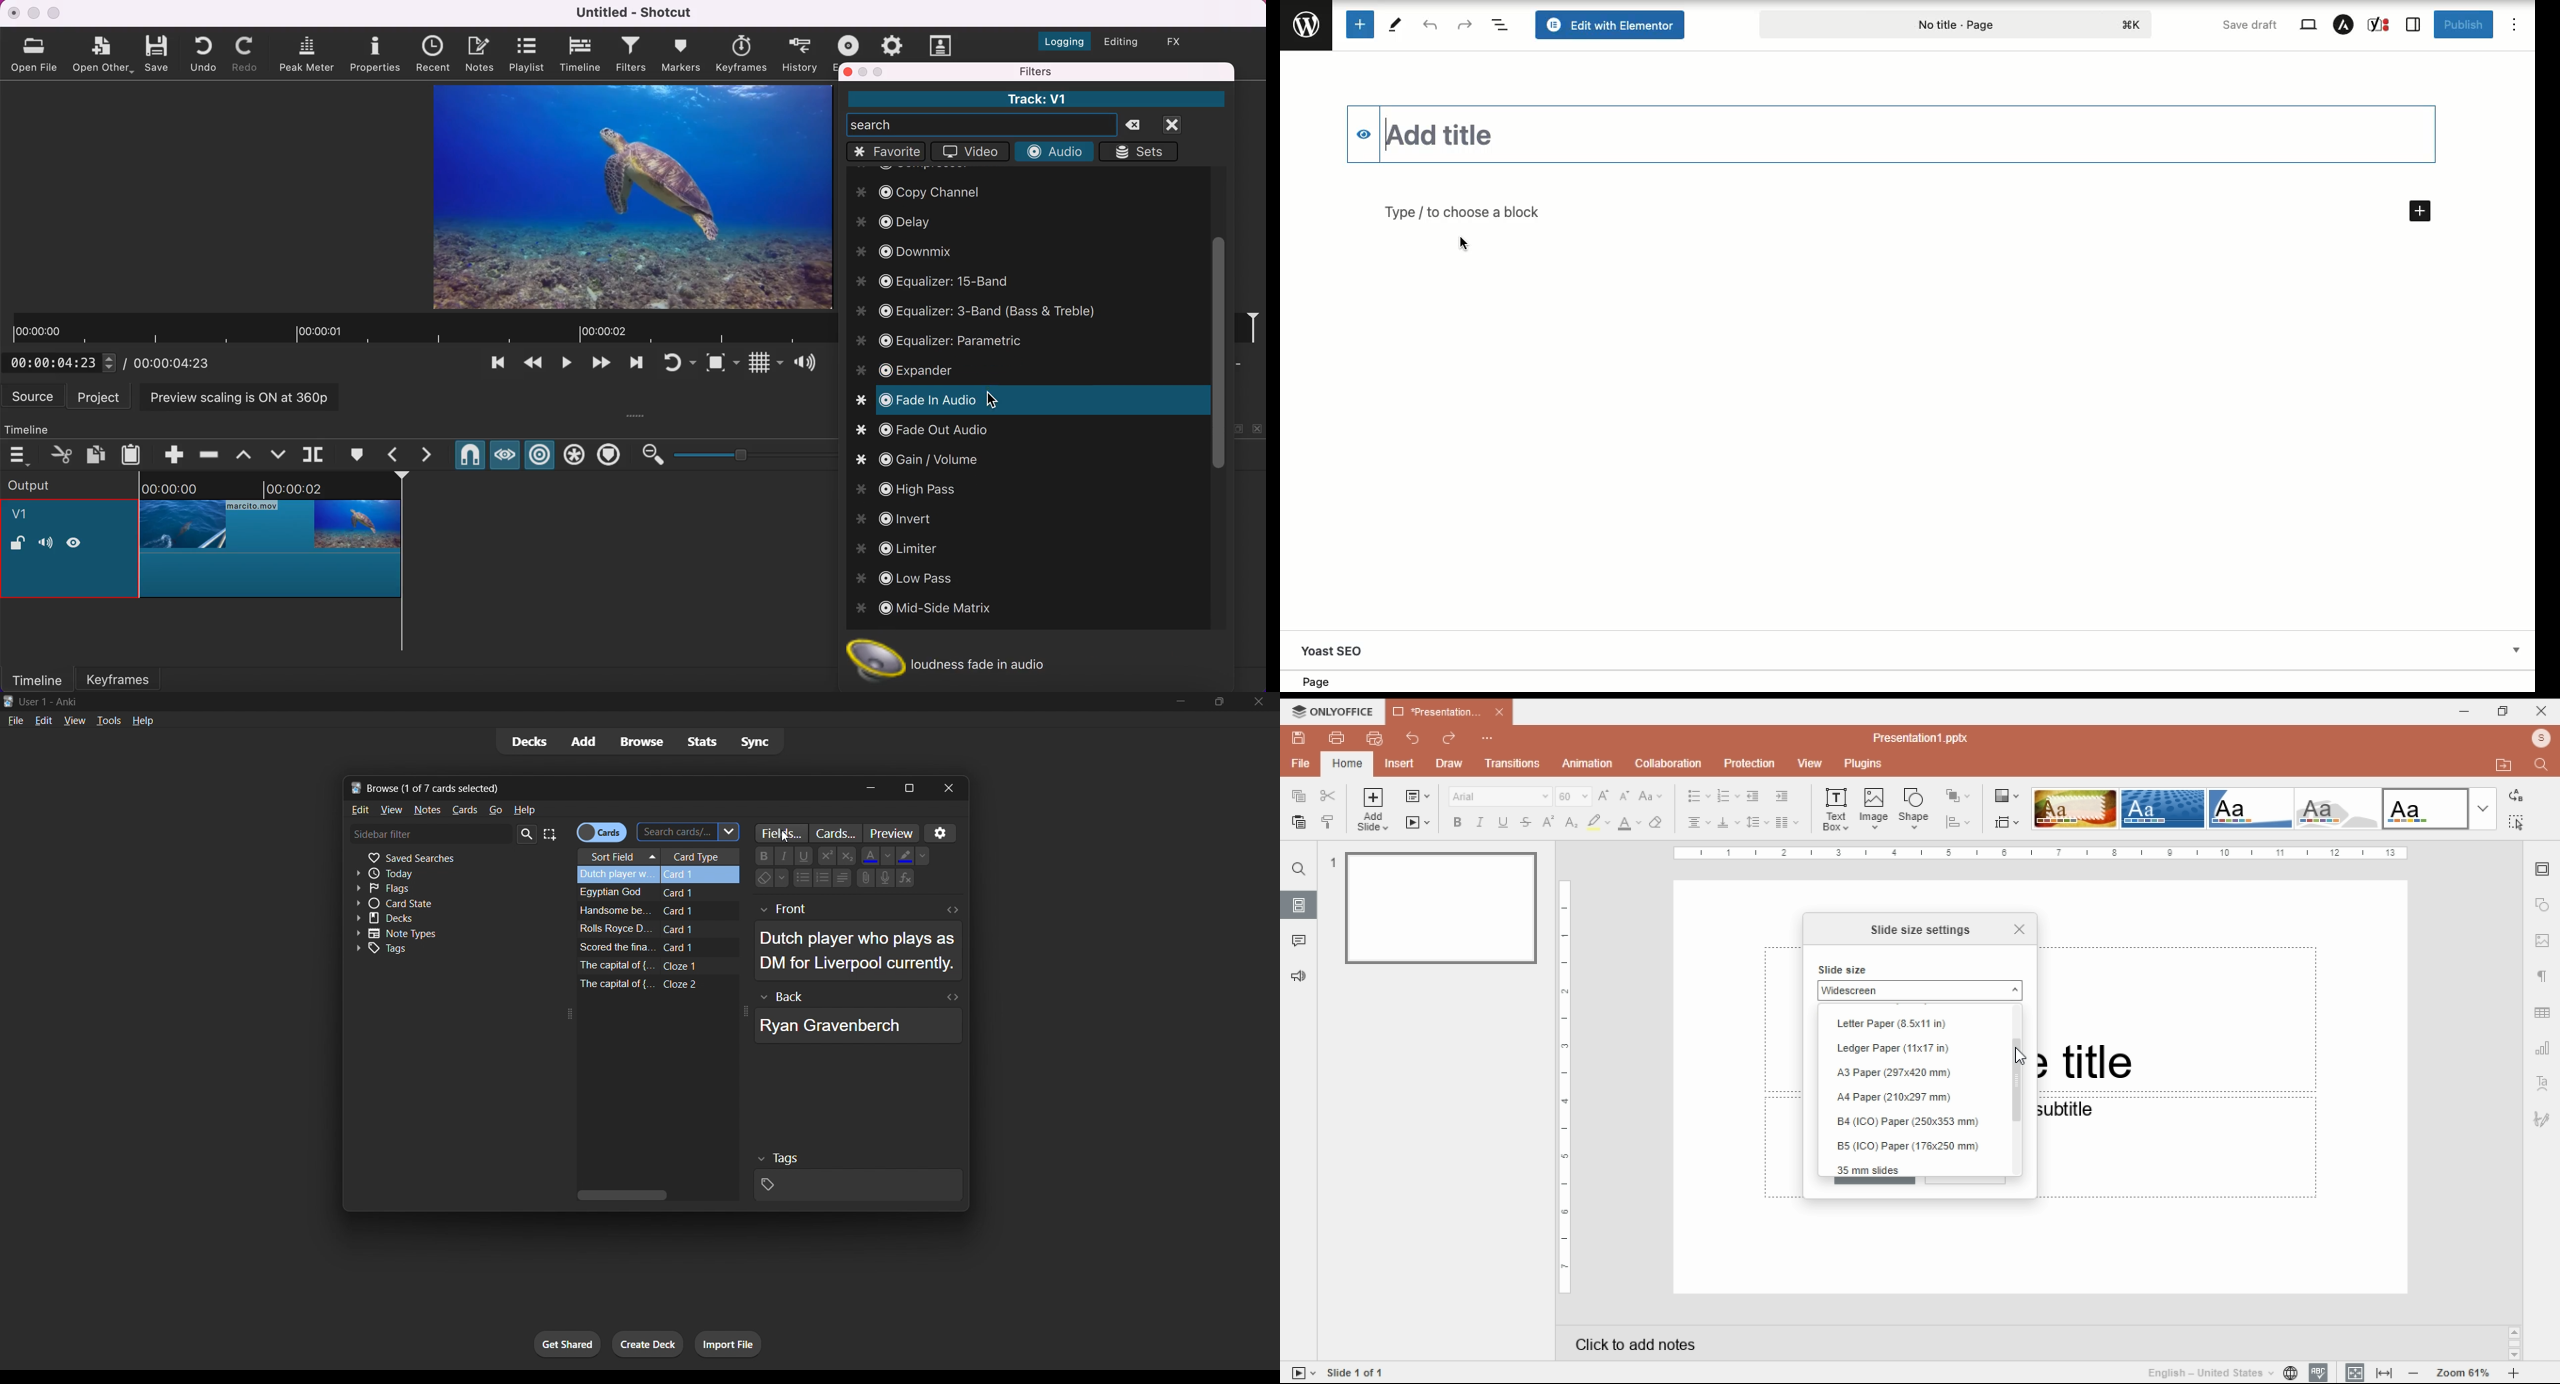 The height and width of the screenshot is (1400, 2576). Describe the element at coordinates (732, 1344) in the screenshot. I see `import file` at that location.